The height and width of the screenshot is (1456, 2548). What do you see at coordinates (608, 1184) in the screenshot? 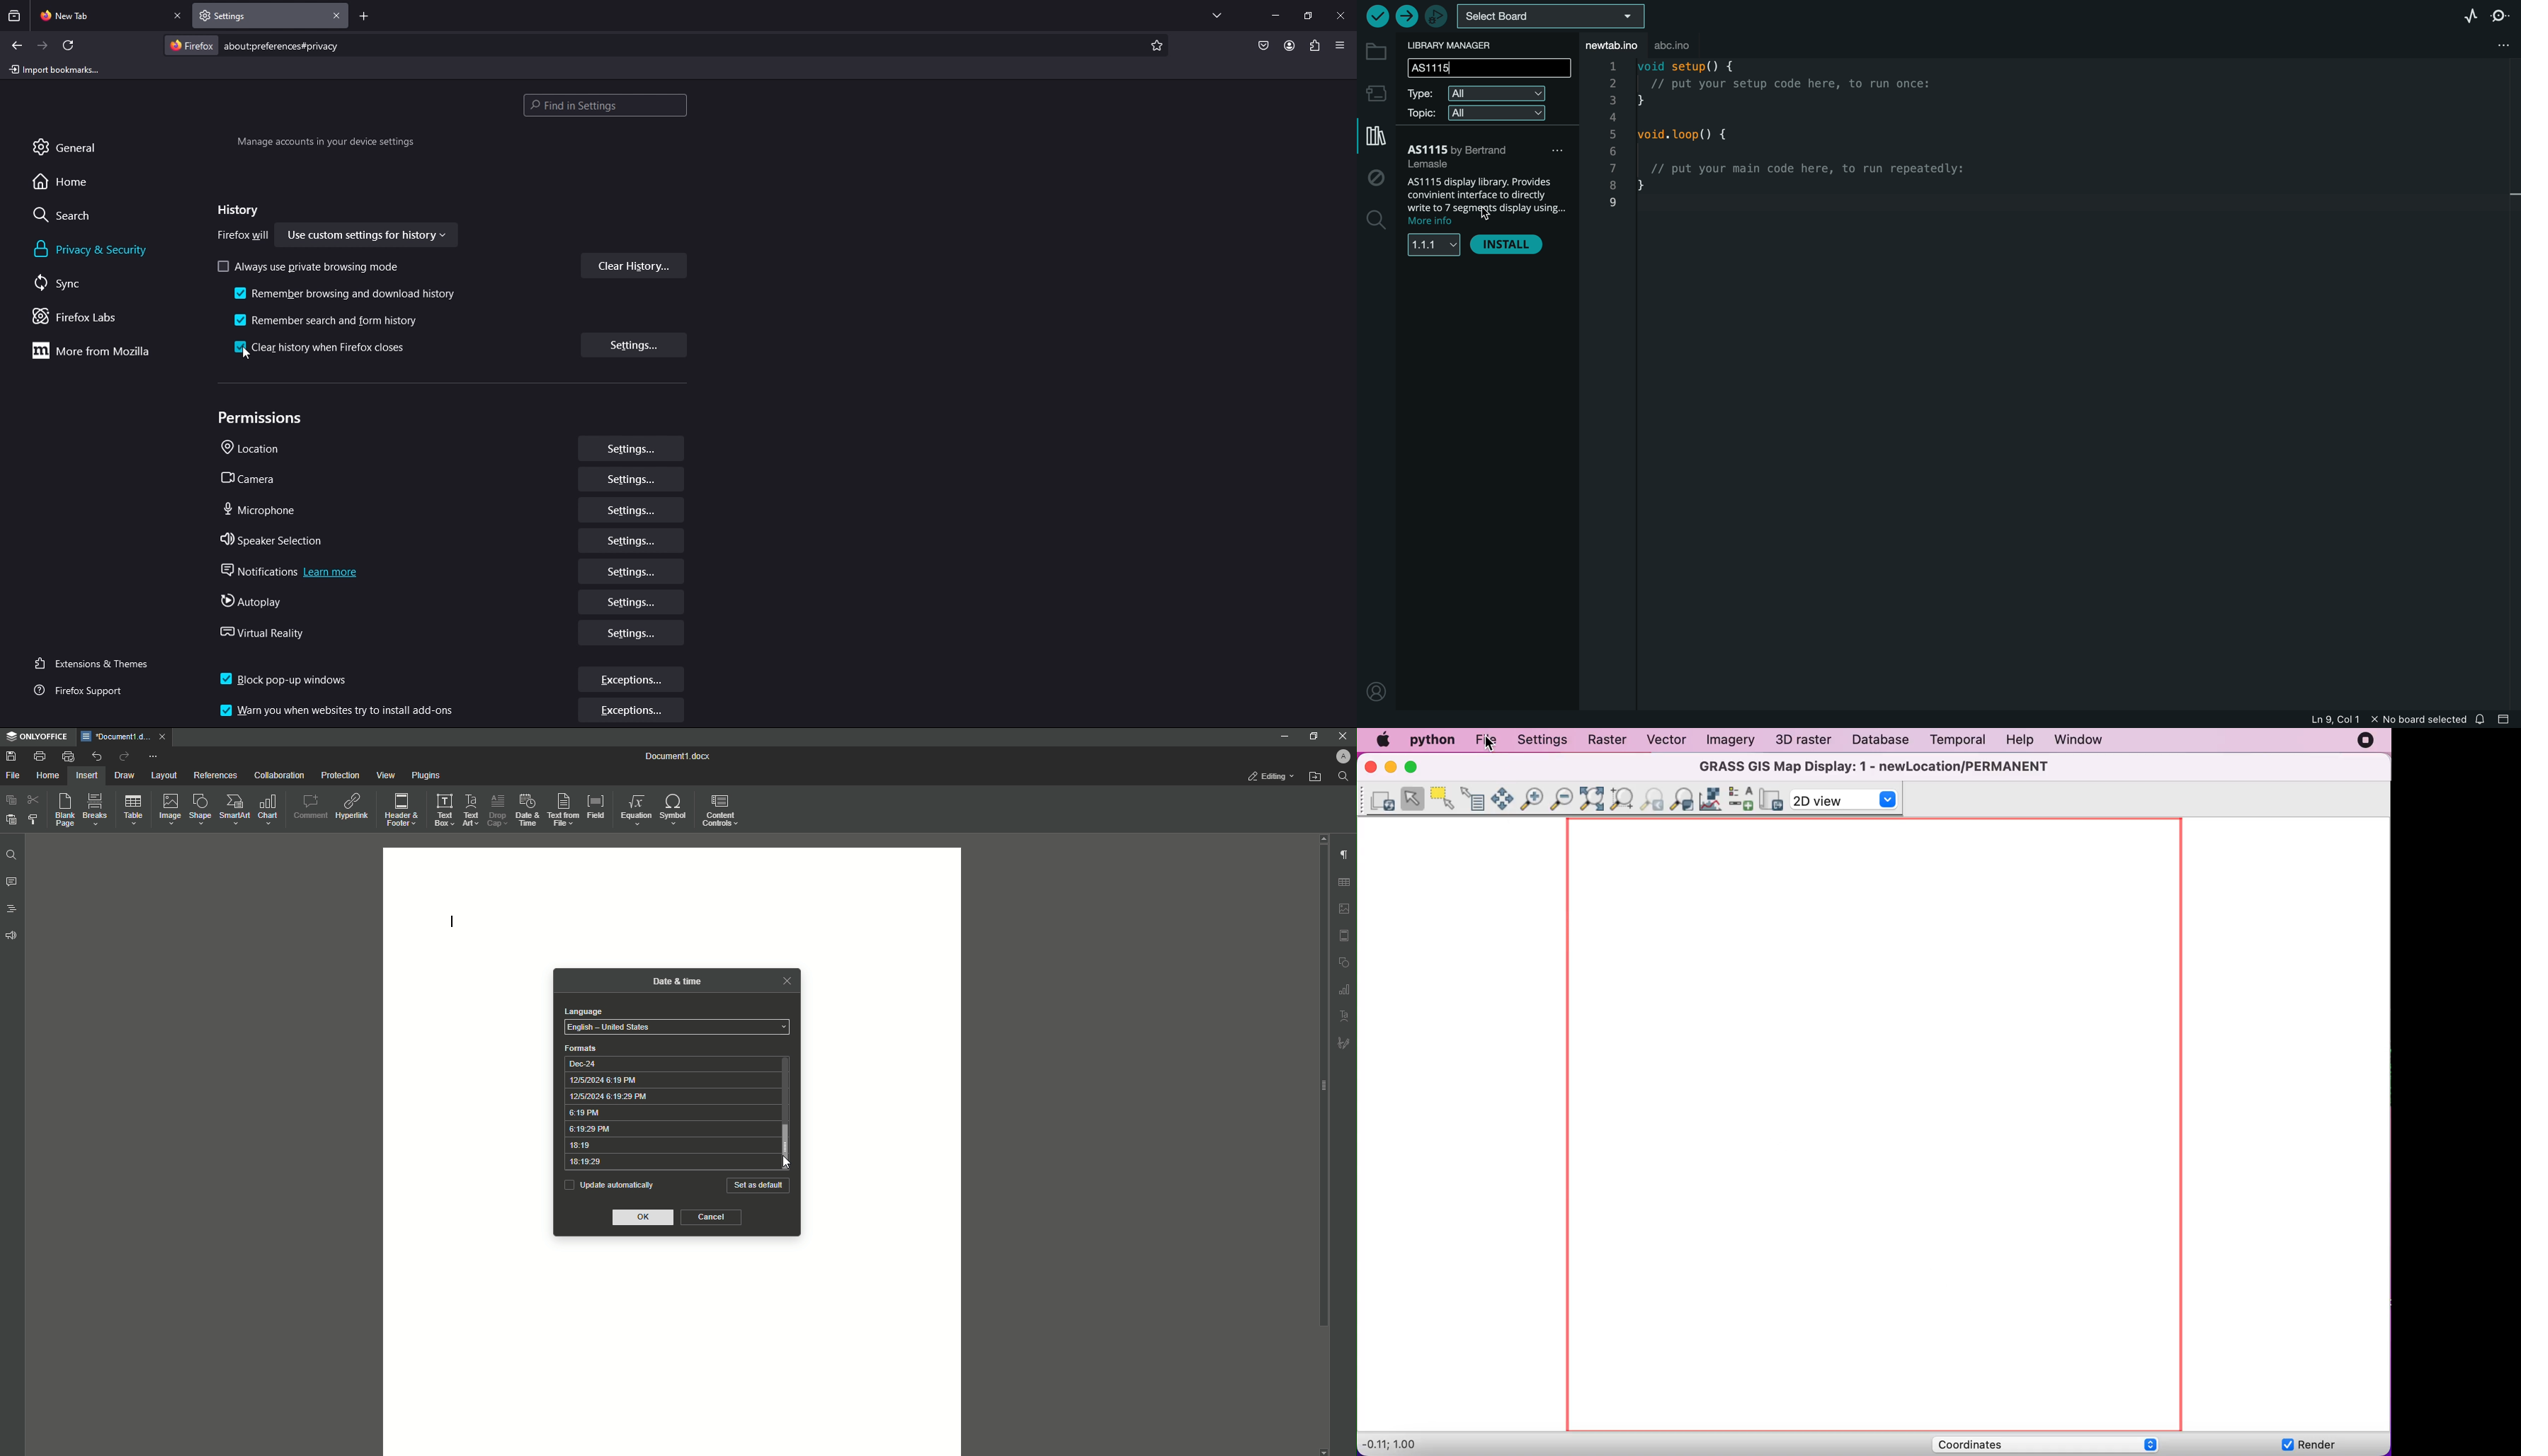
I see `Update automatically` at bounding box center [608, 1184].